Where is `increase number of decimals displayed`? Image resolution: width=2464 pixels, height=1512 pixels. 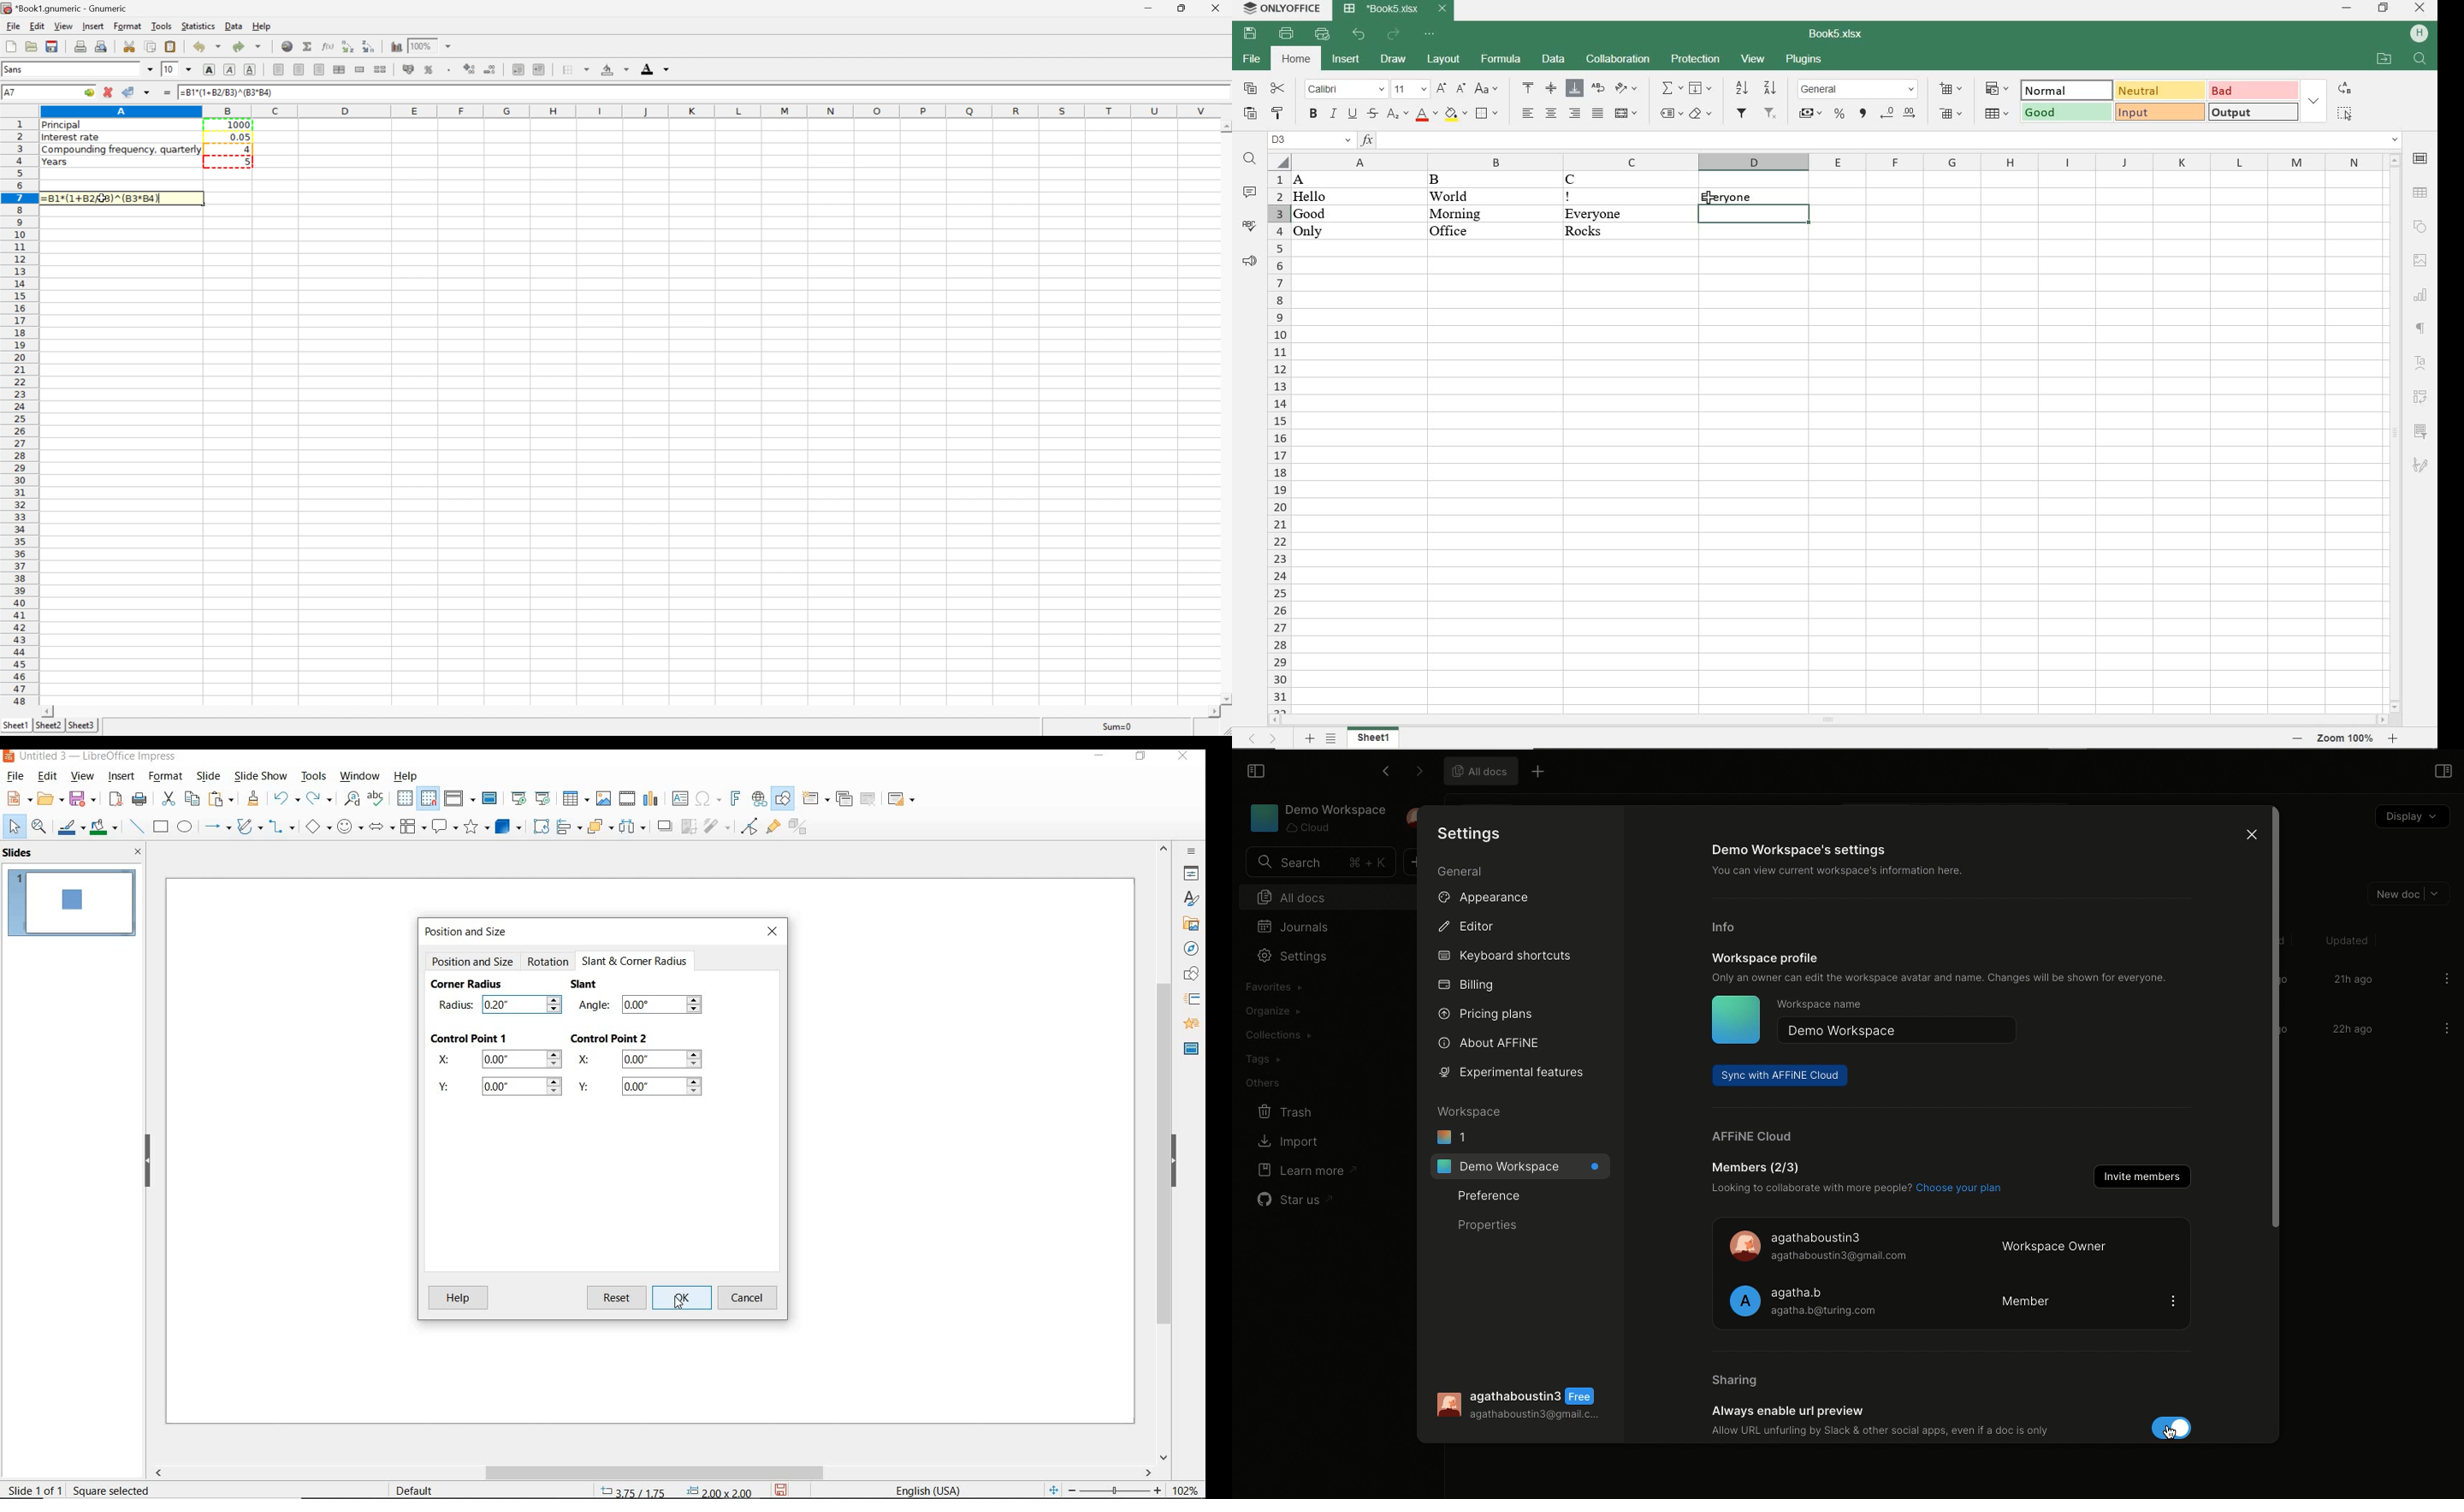 increase number of decimals displayed is located at coordinates (470, 69).